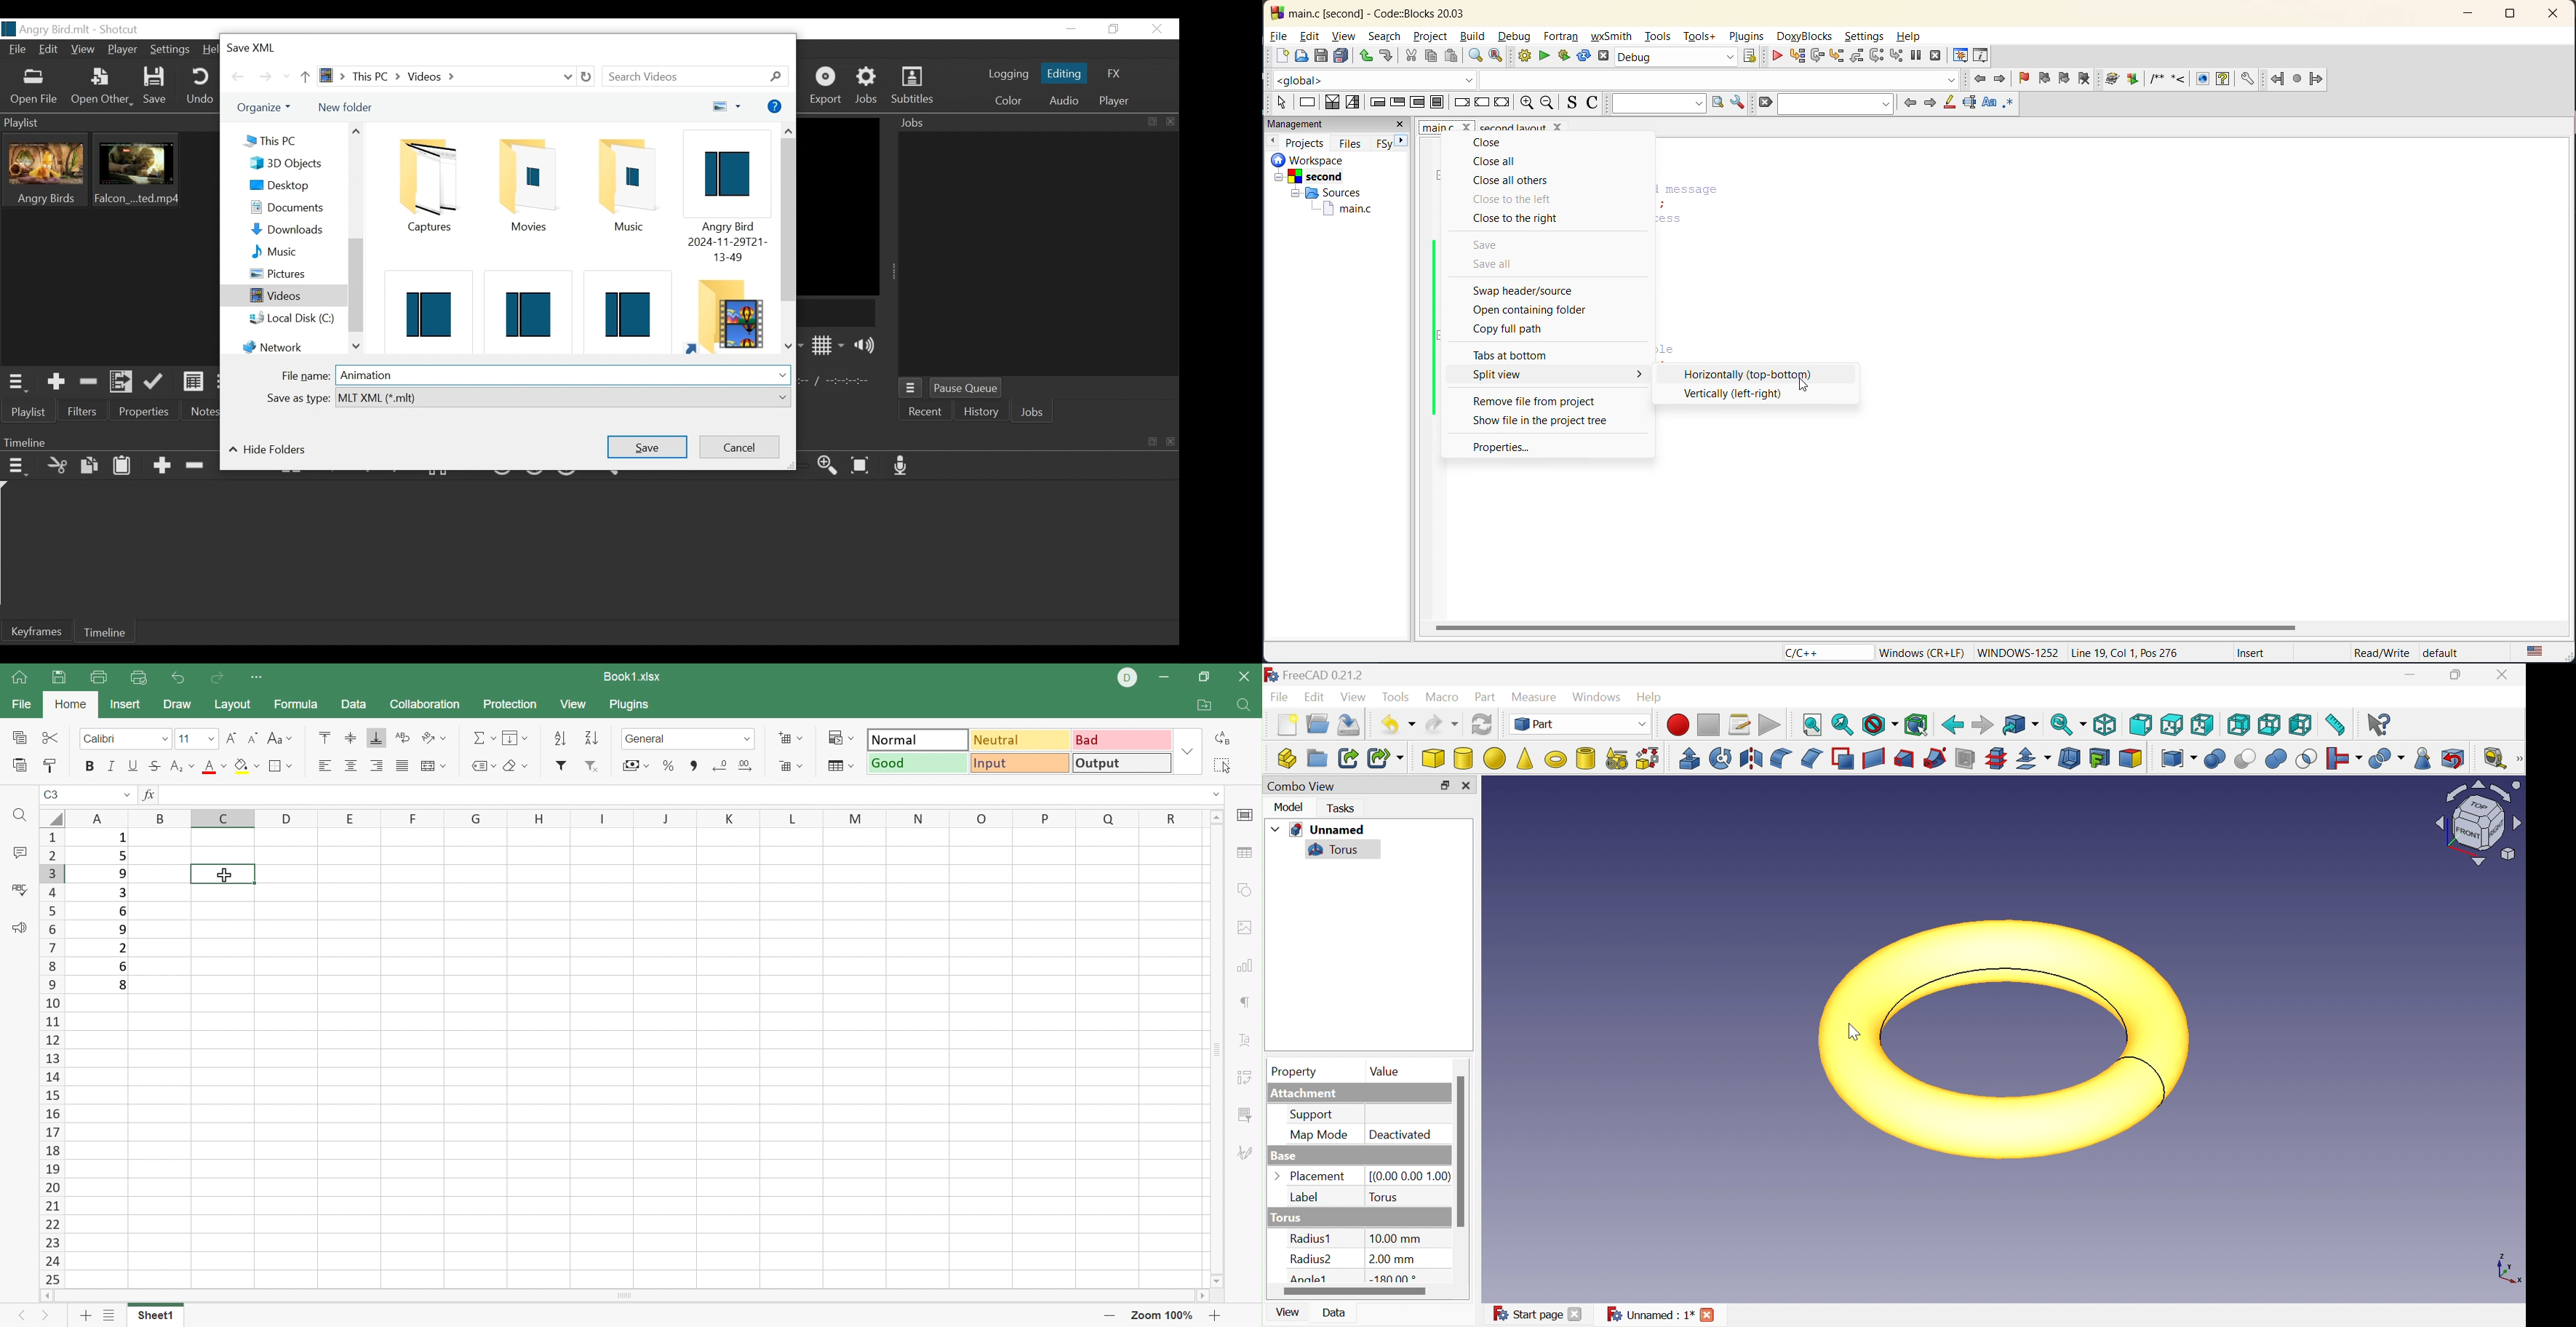  I want to click on new, so click(1276, 55).